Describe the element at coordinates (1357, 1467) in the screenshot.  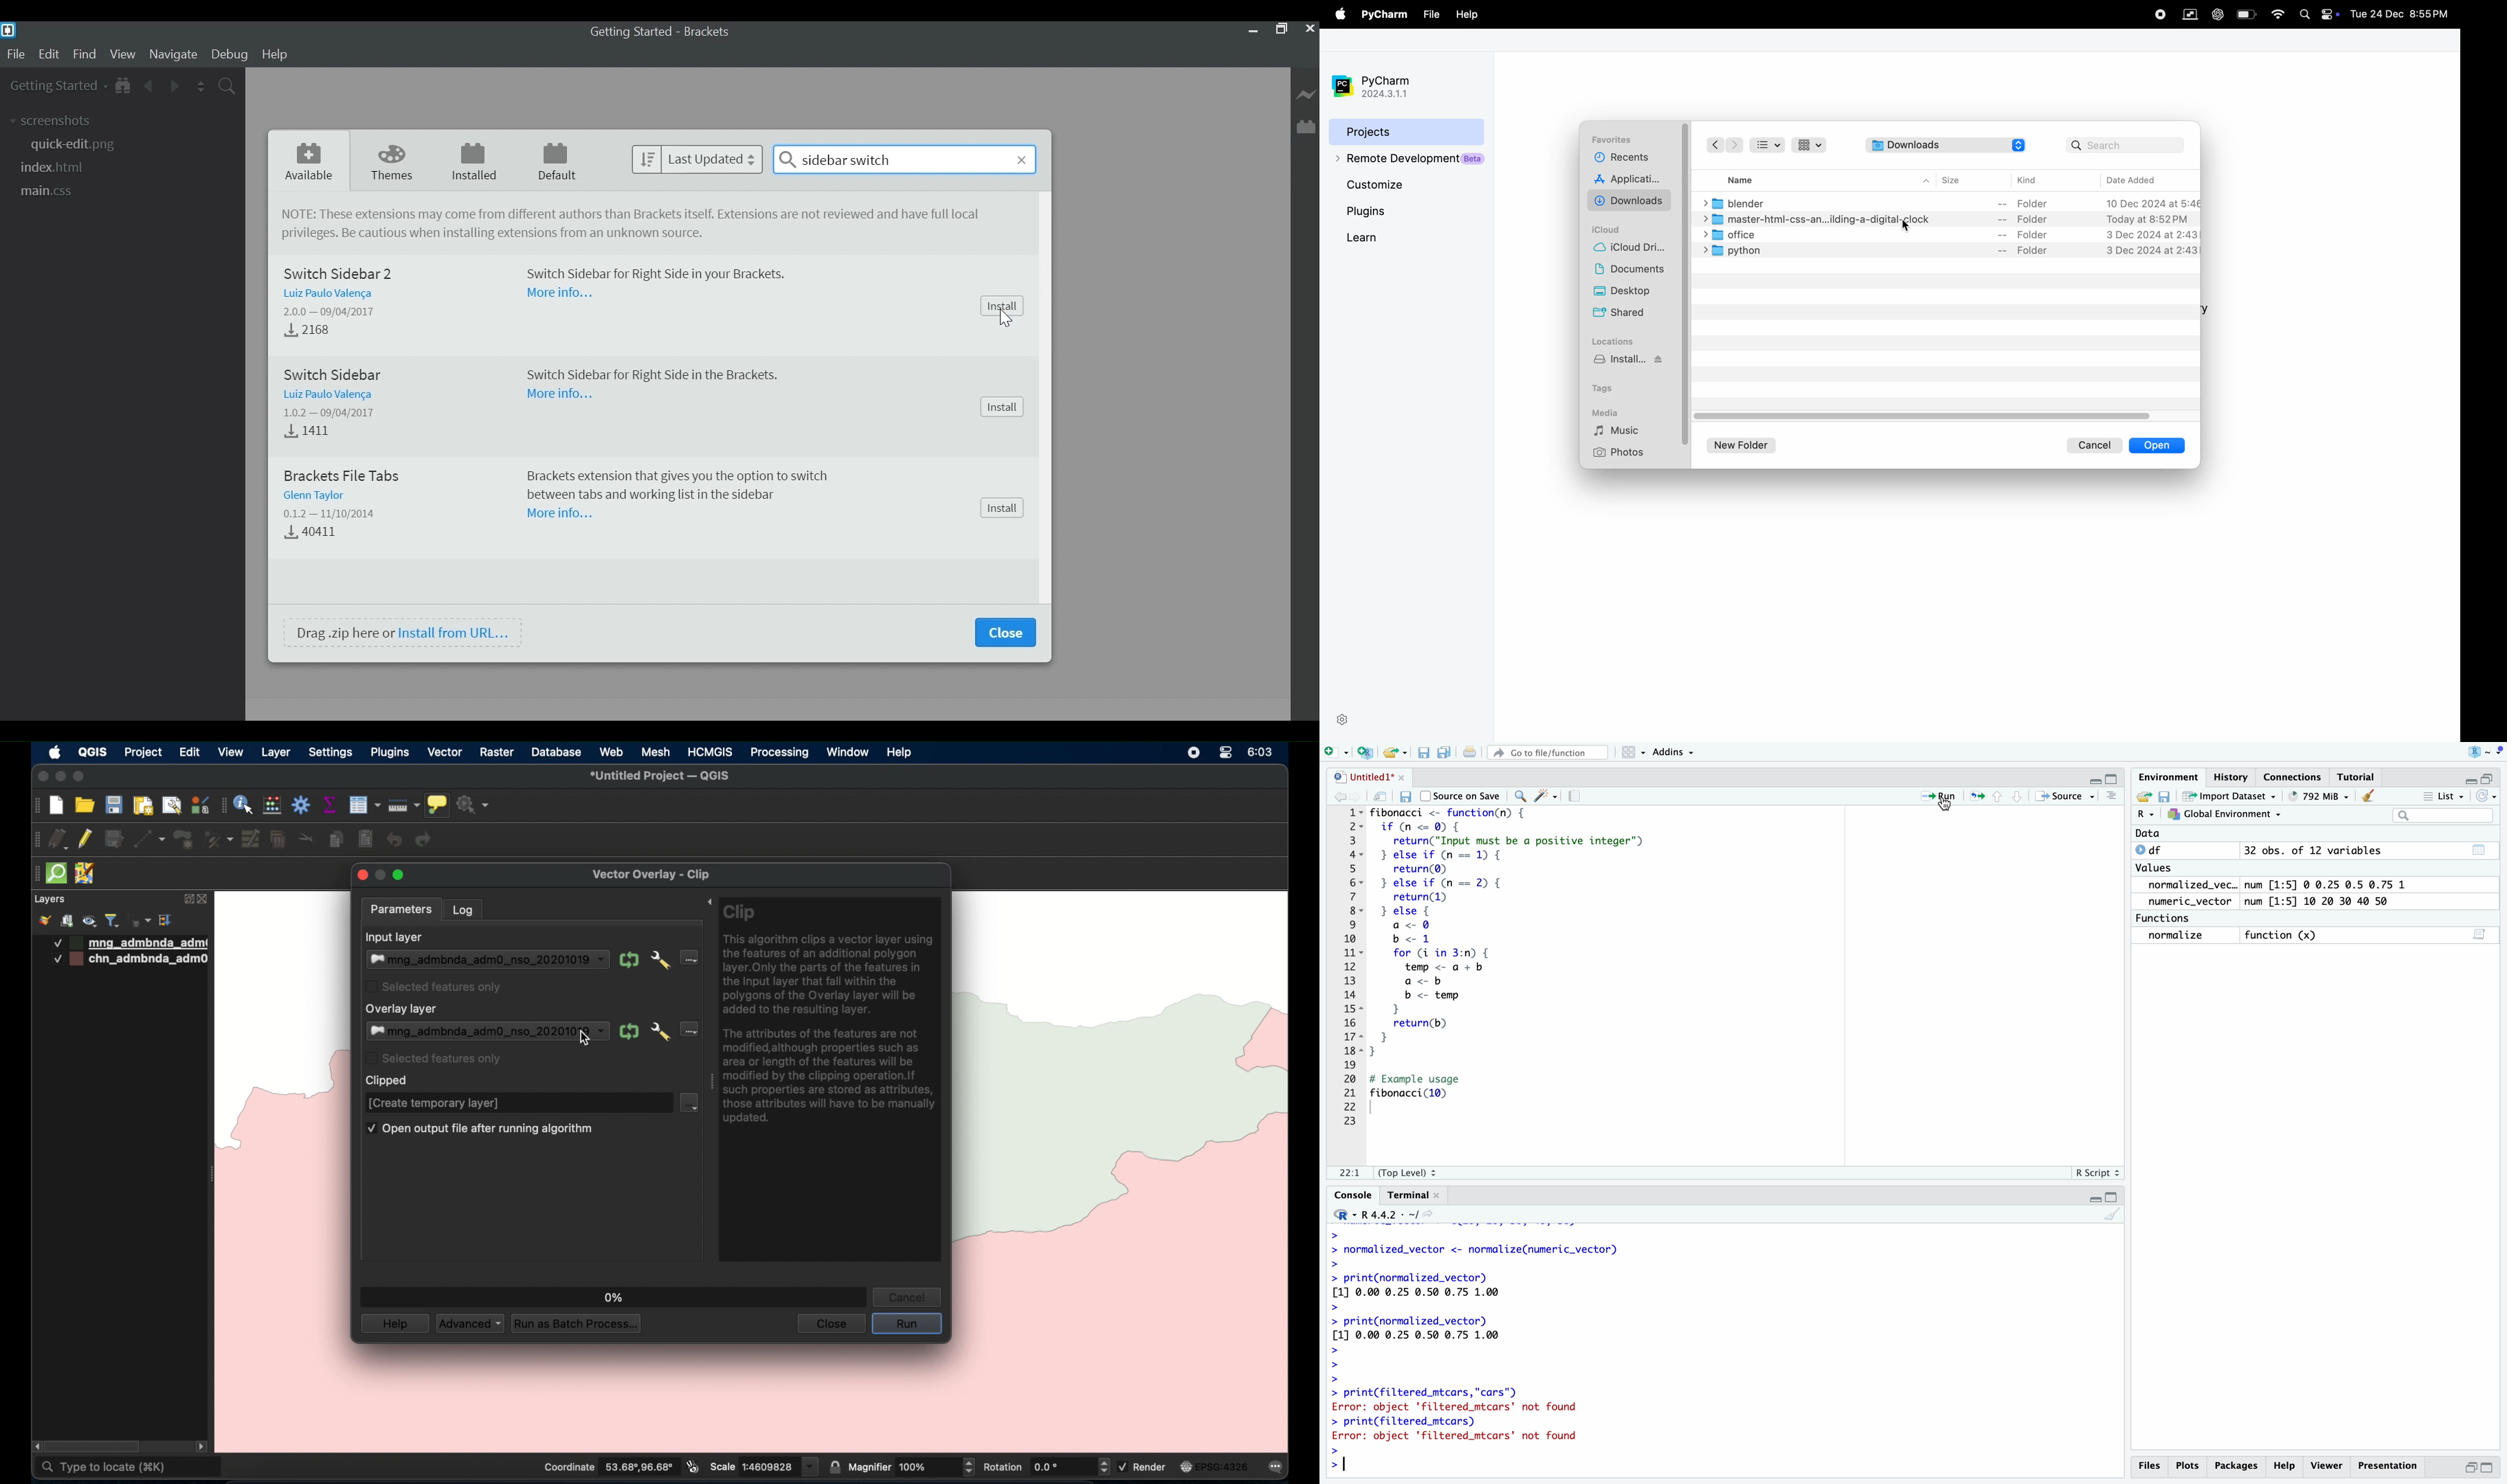
I see `typing cursor` at that location.